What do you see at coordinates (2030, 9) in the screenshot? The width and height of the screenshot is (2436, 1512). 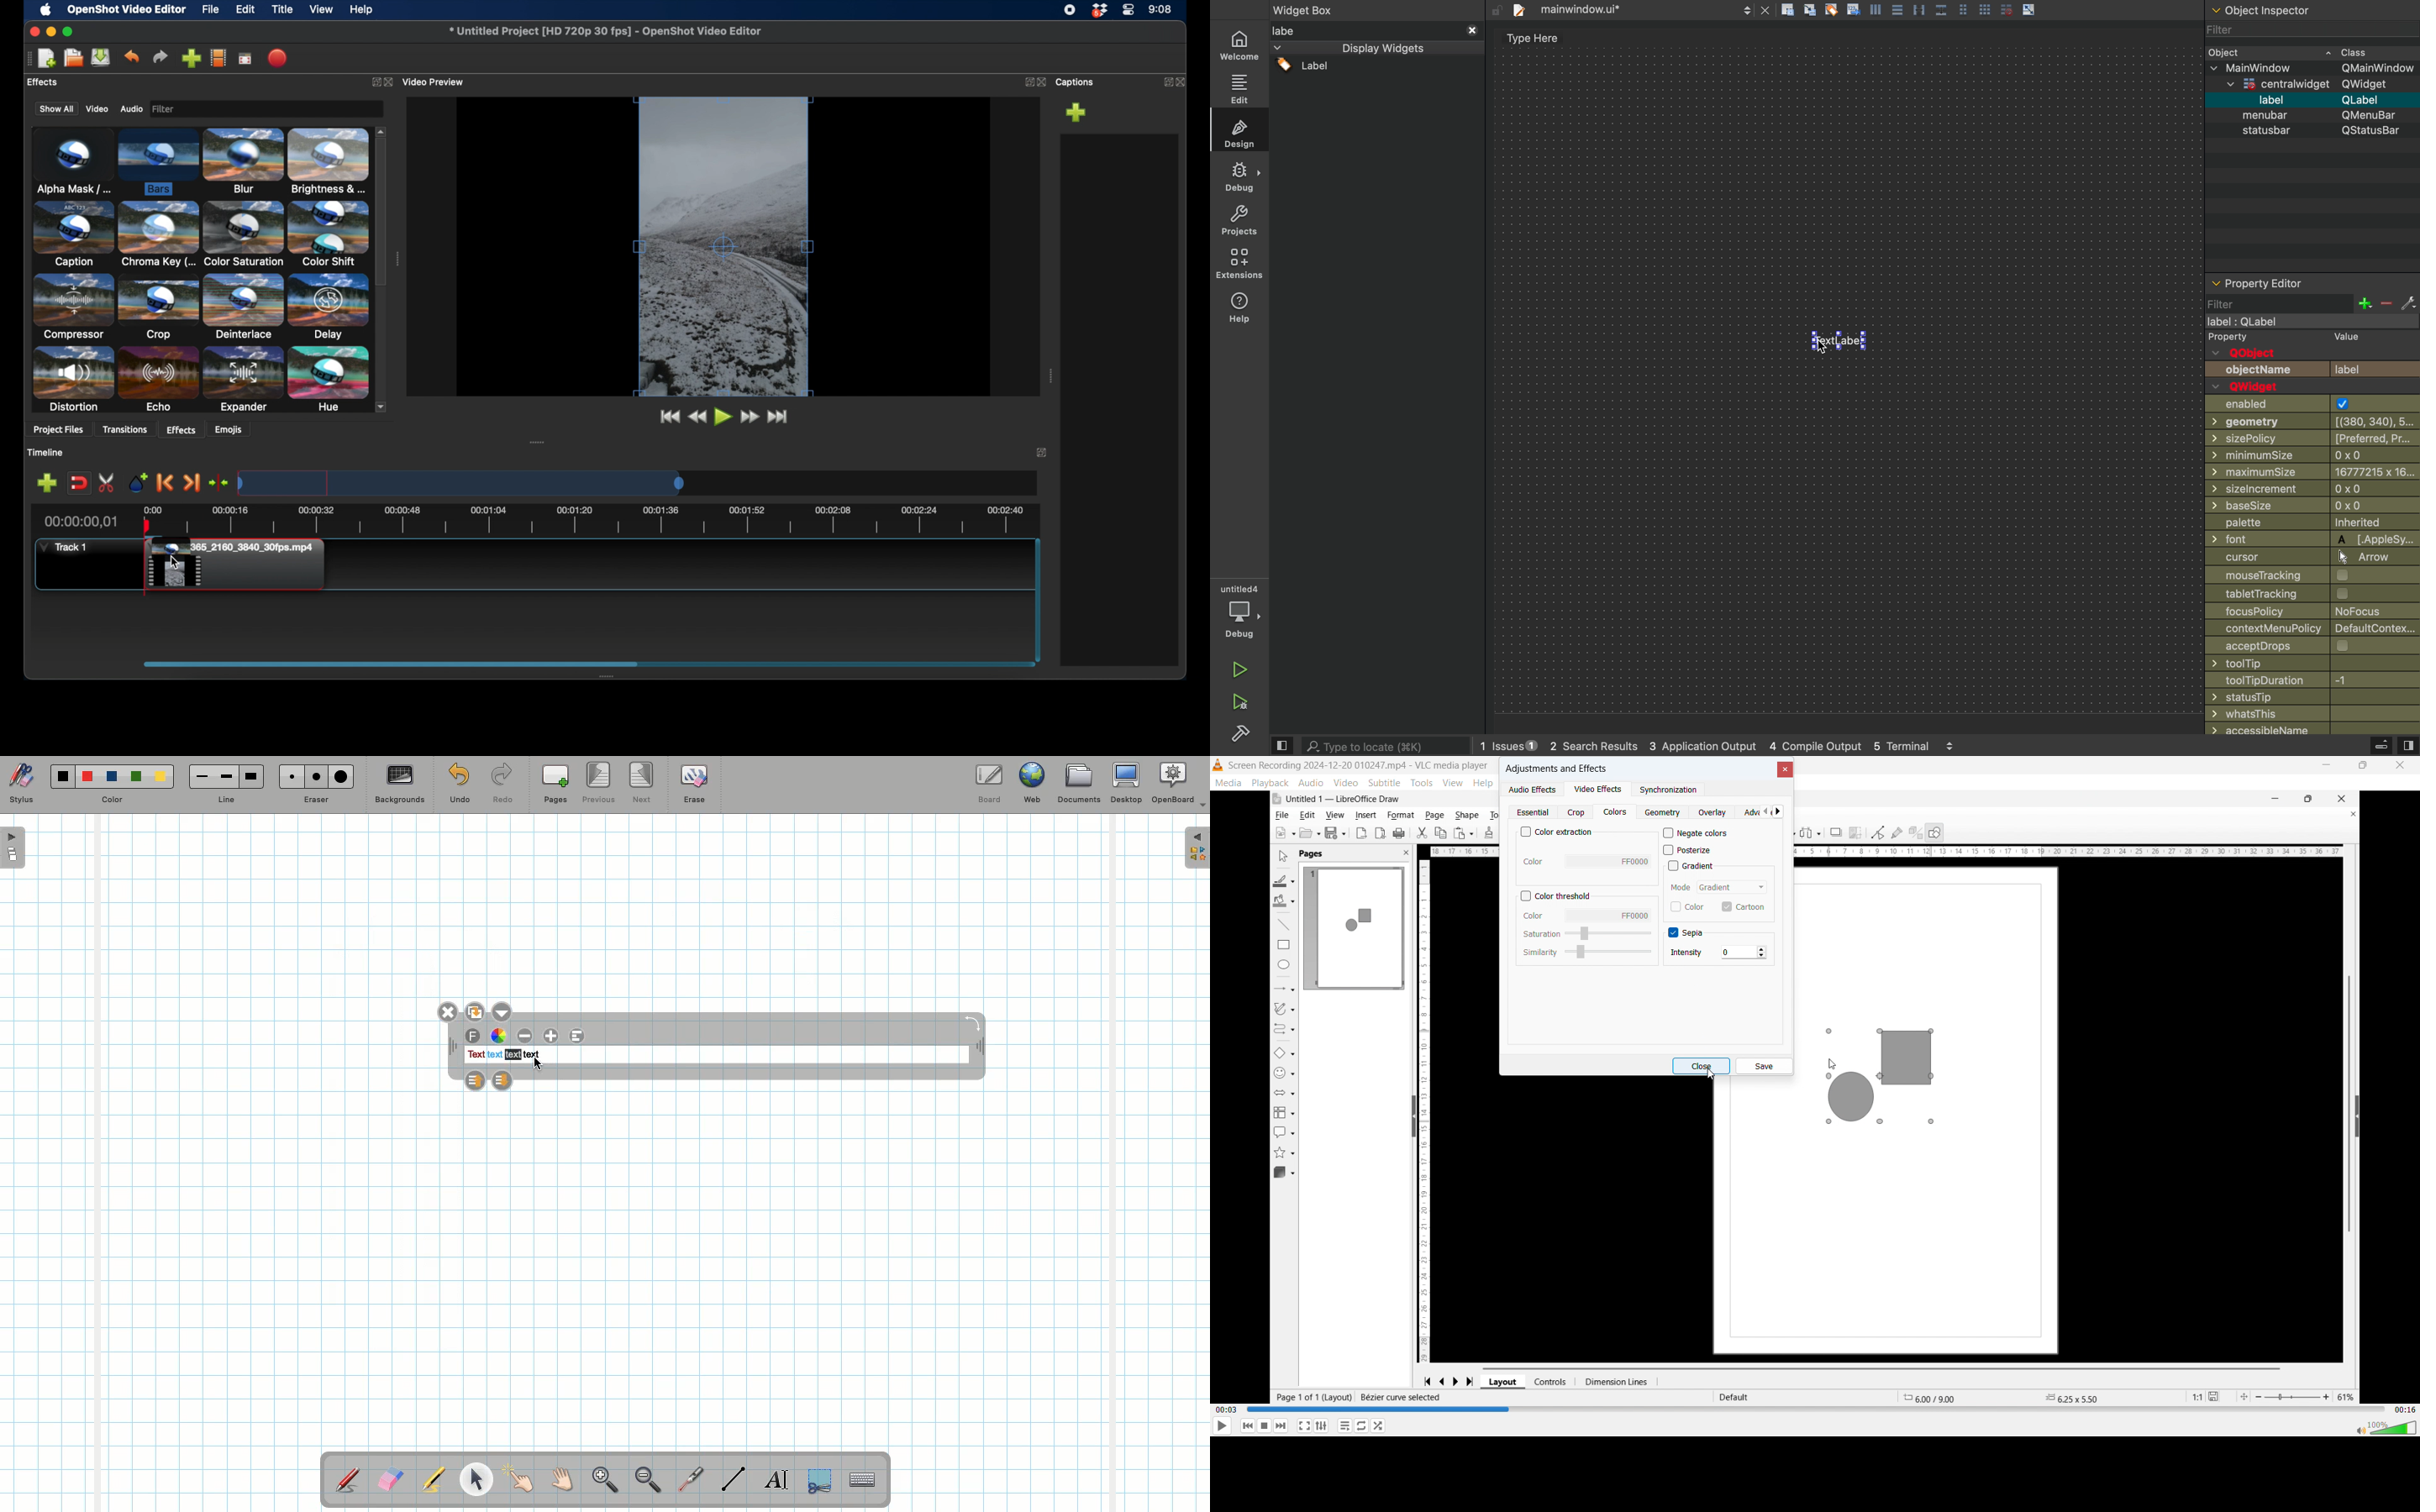 I see `arrow` at bounding box center [2030, 9].